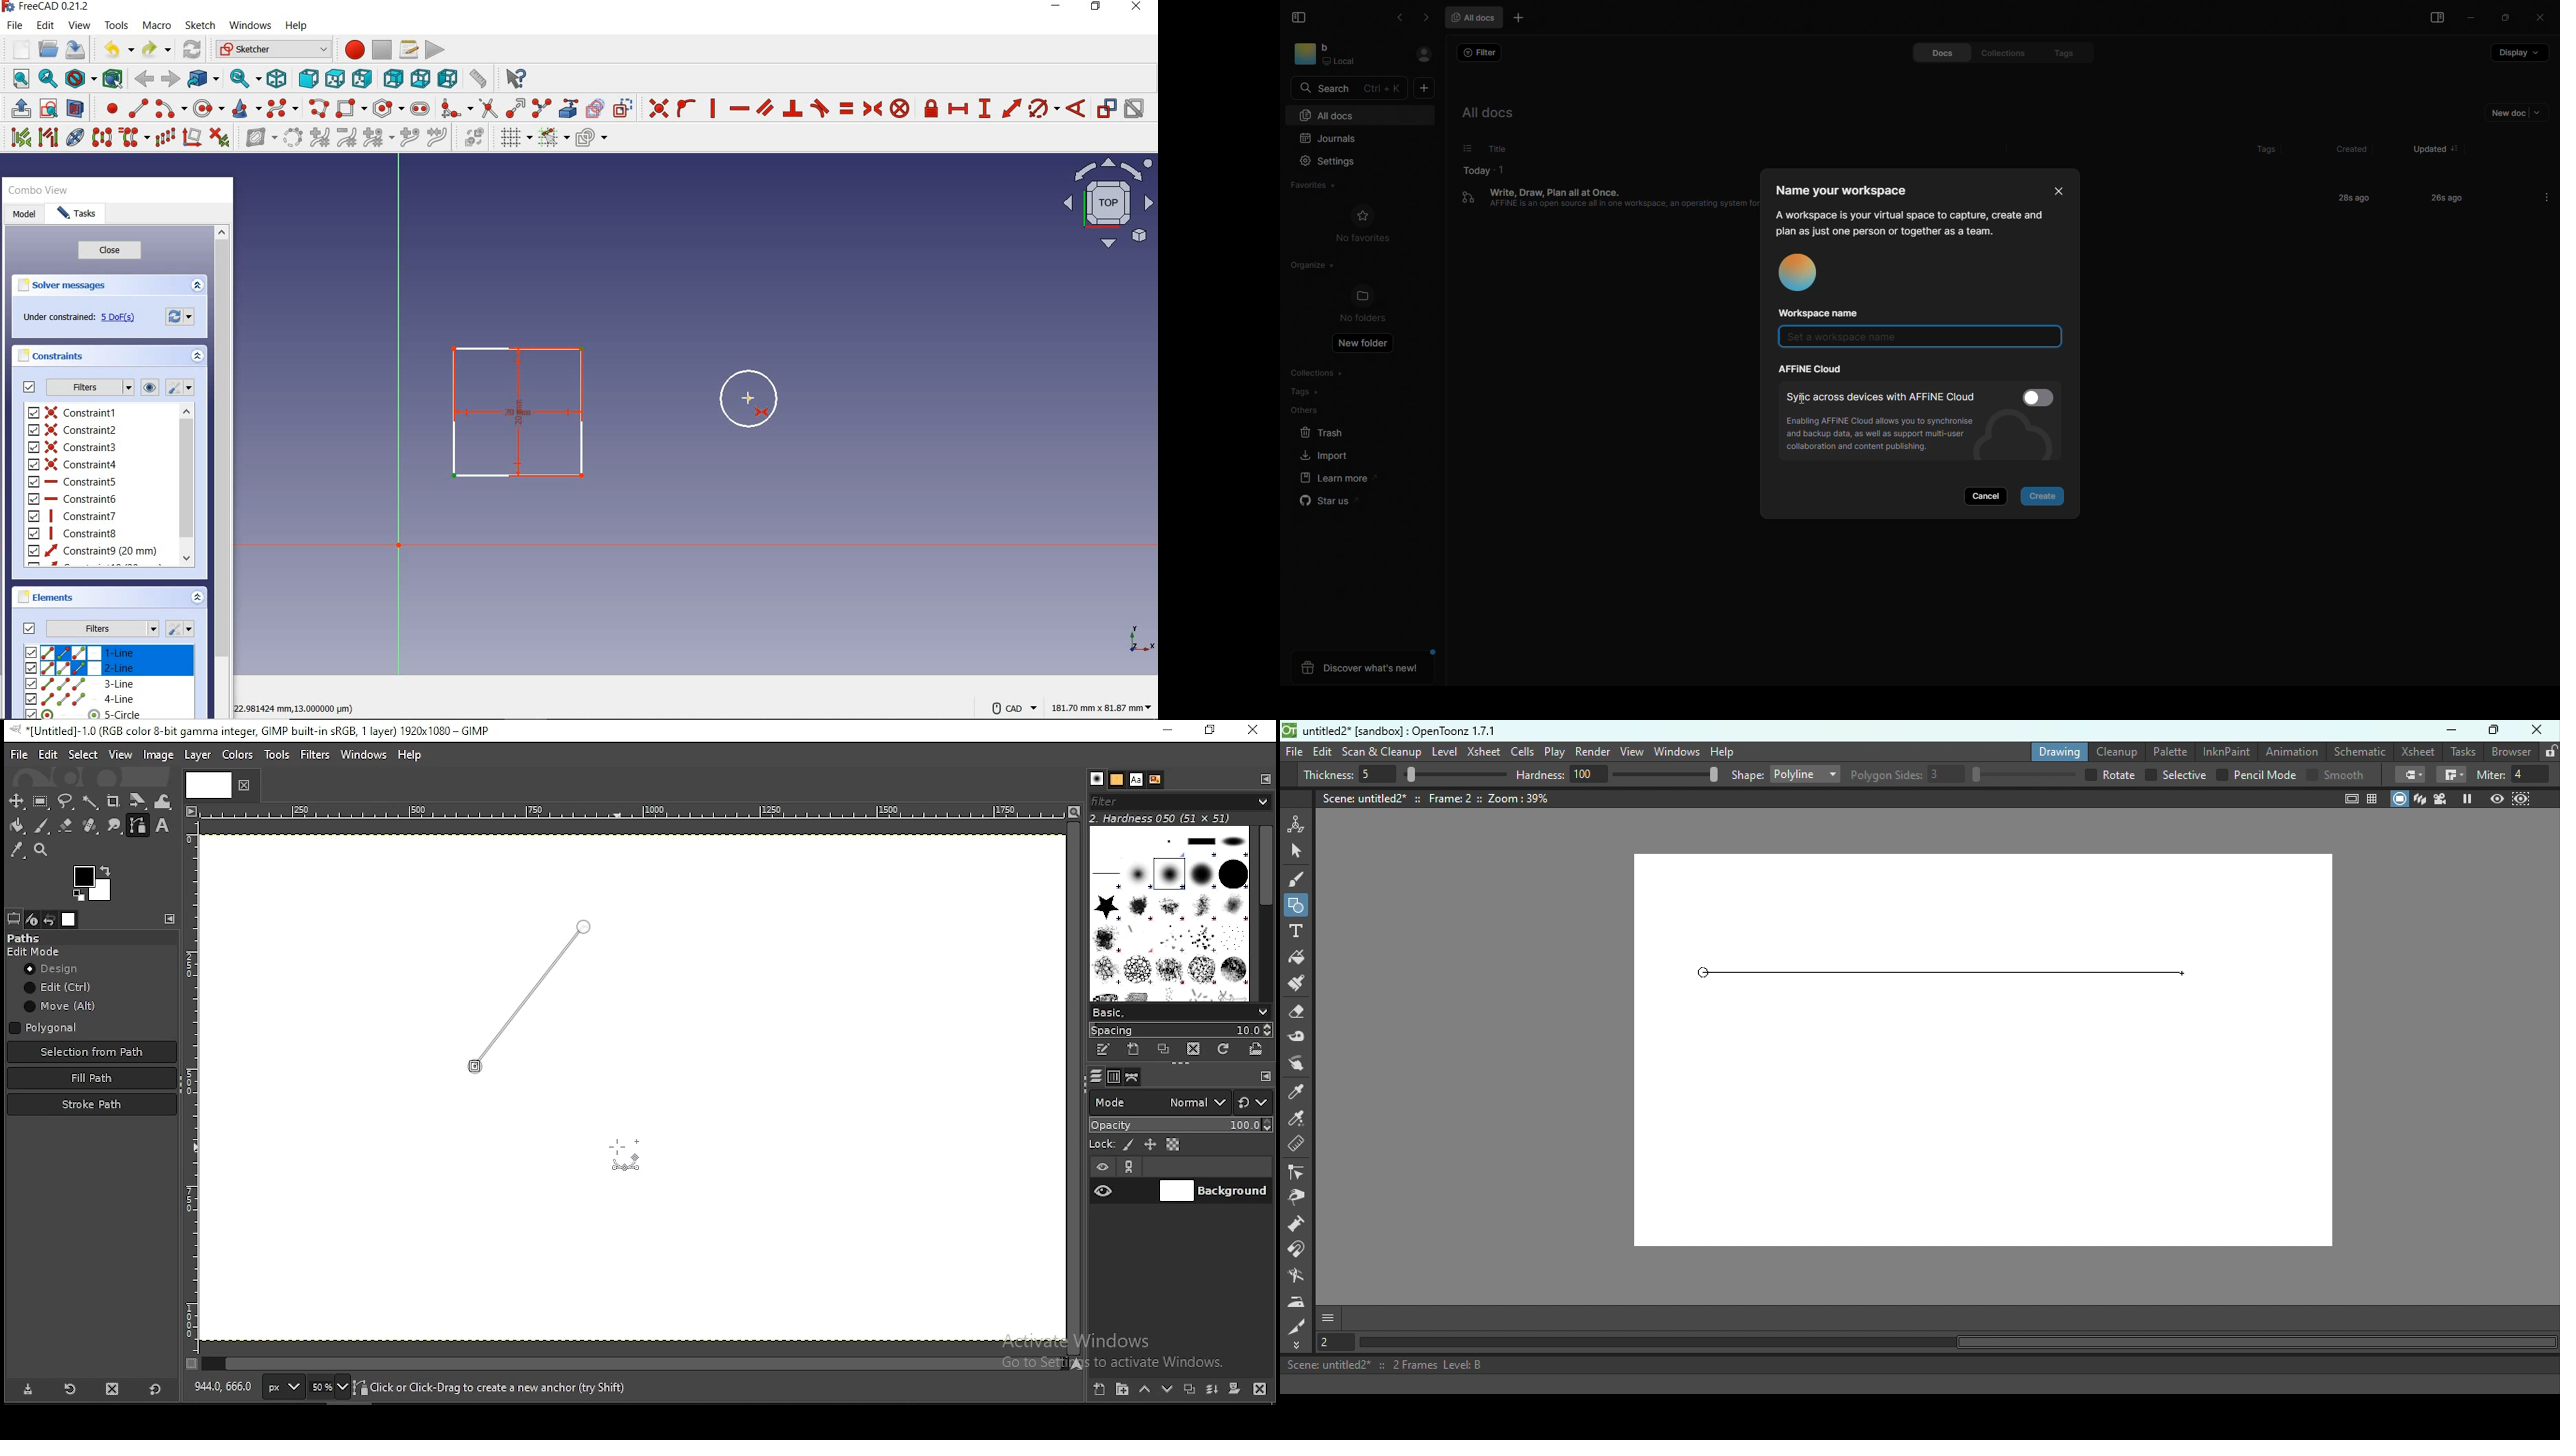 This screenshot has width=2576, height=1456. What do you see at coordinates (199, 357) in the screenshot?
I see `expand` at bounding box center [199, 357].